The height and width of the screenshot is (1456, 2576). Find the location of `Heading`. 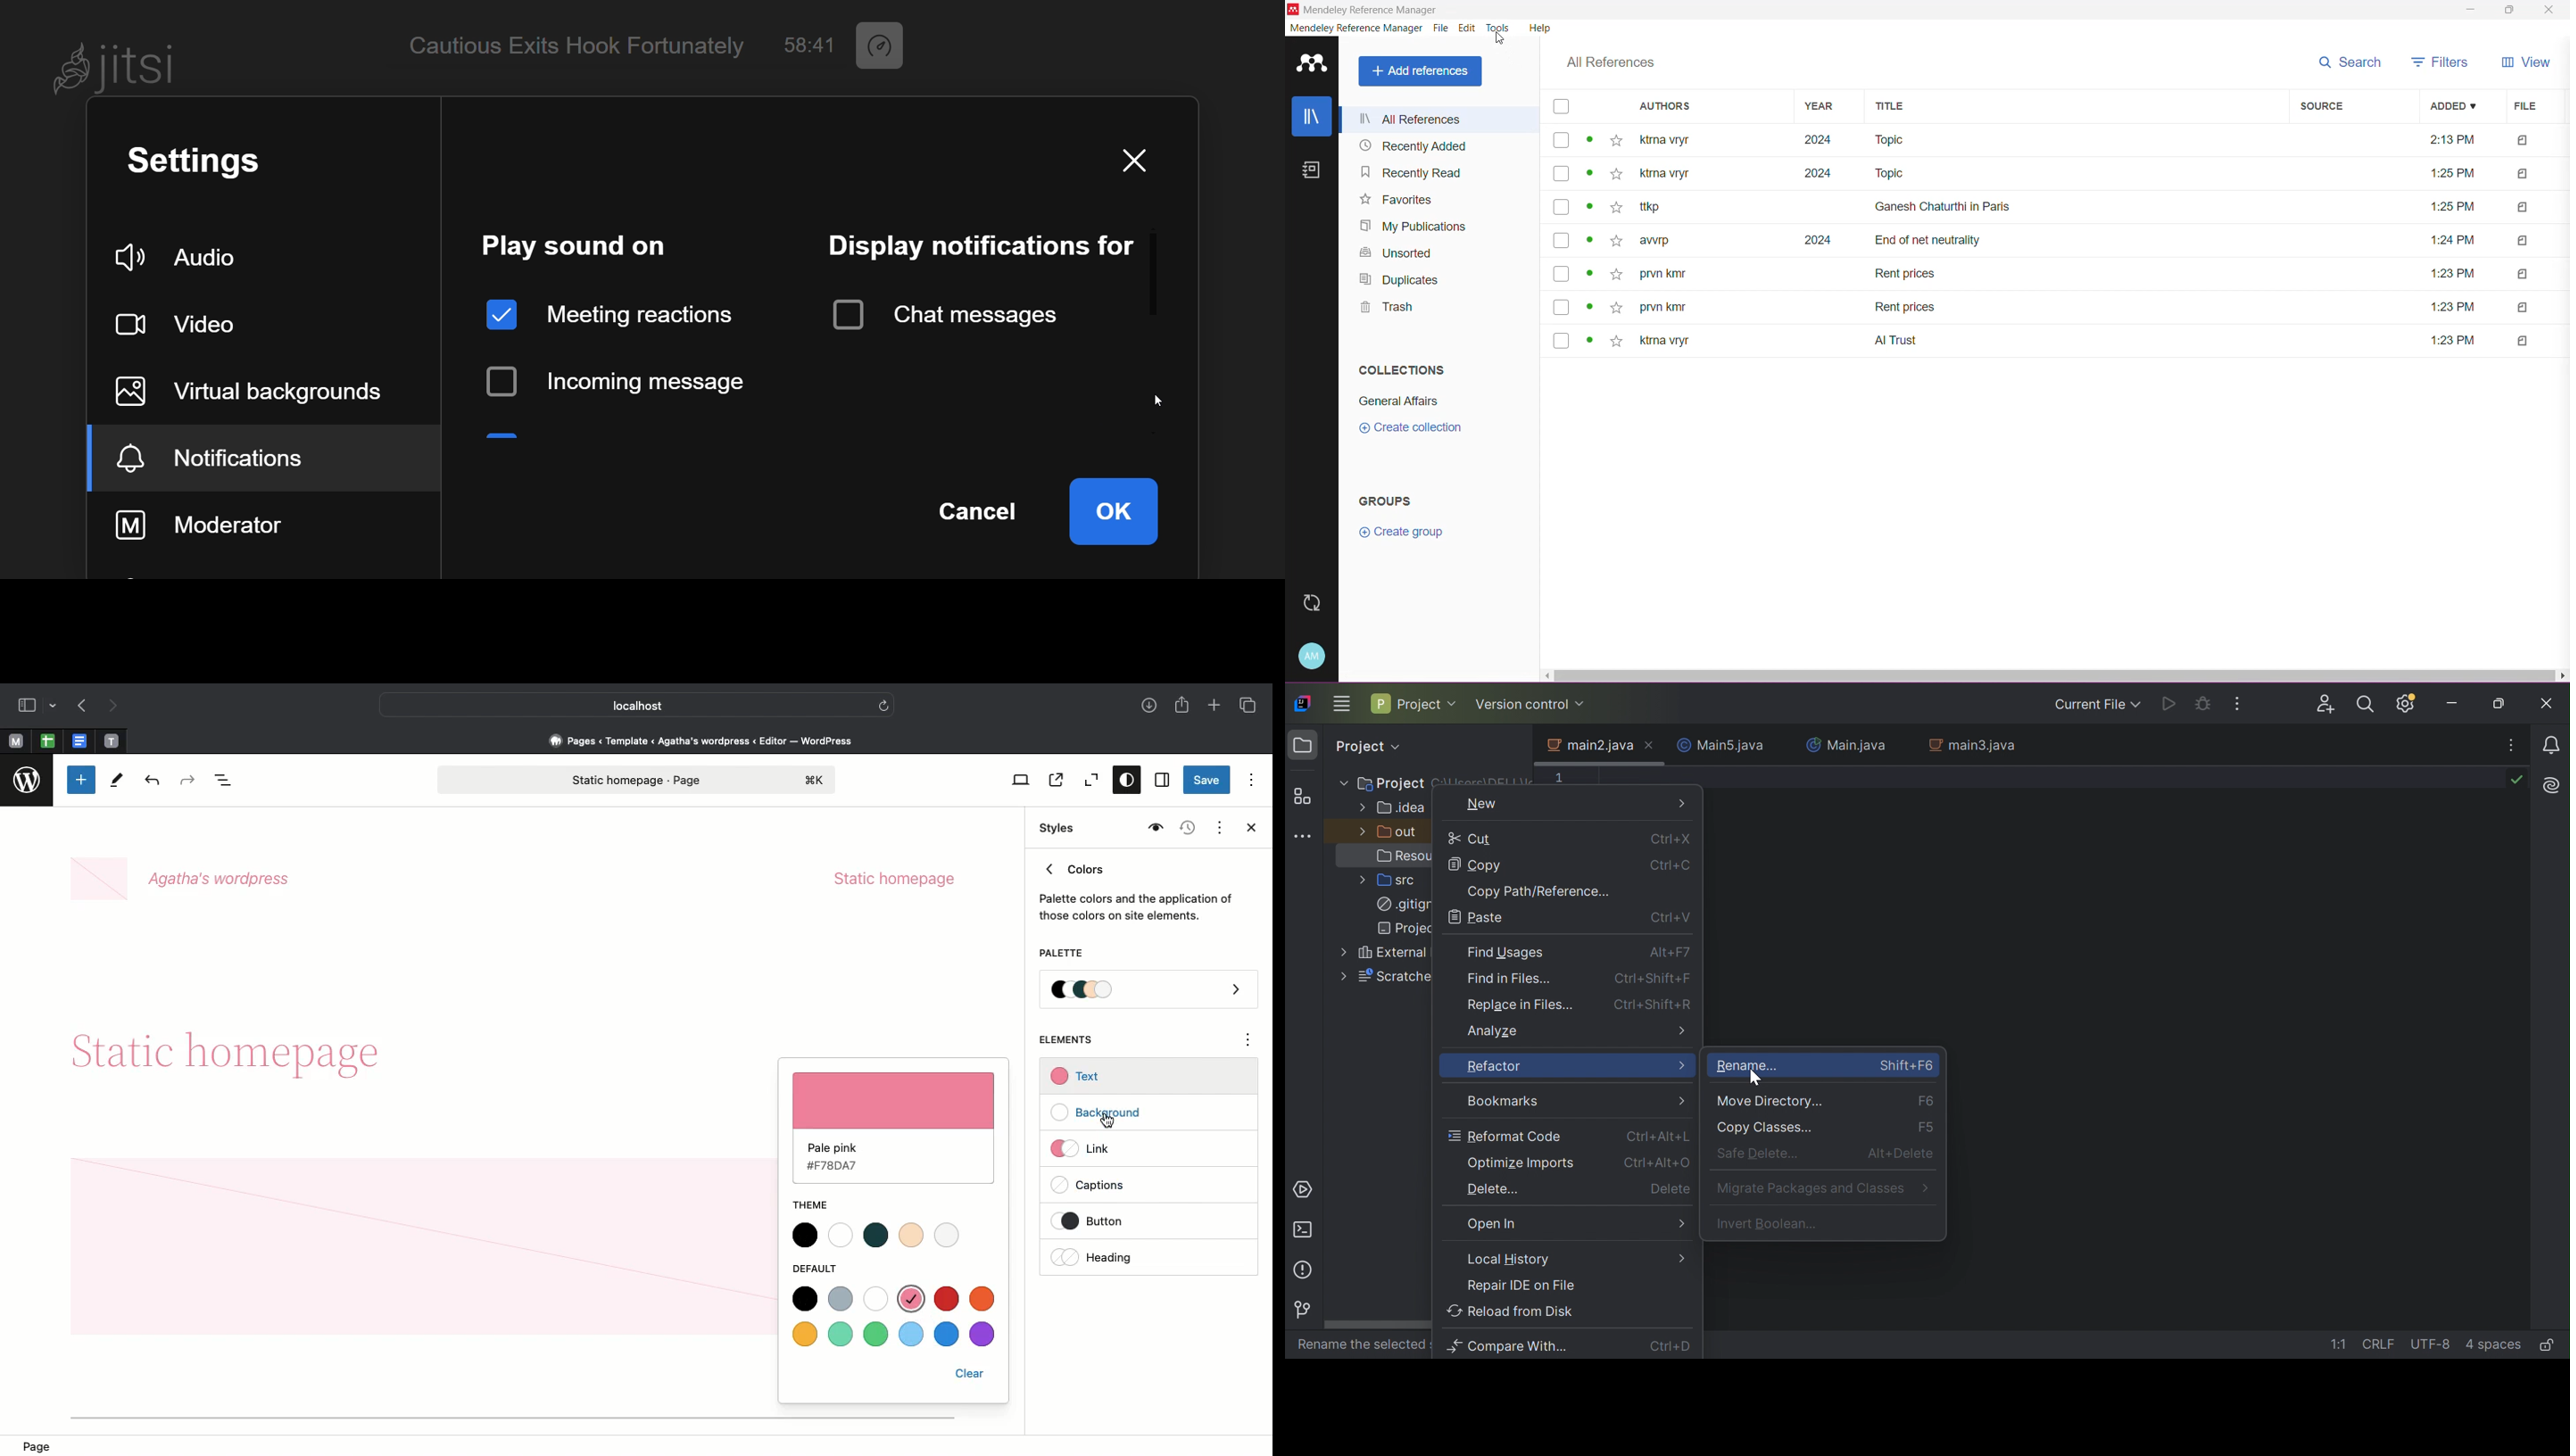

Heading is located at coordinates (1096, 1257).